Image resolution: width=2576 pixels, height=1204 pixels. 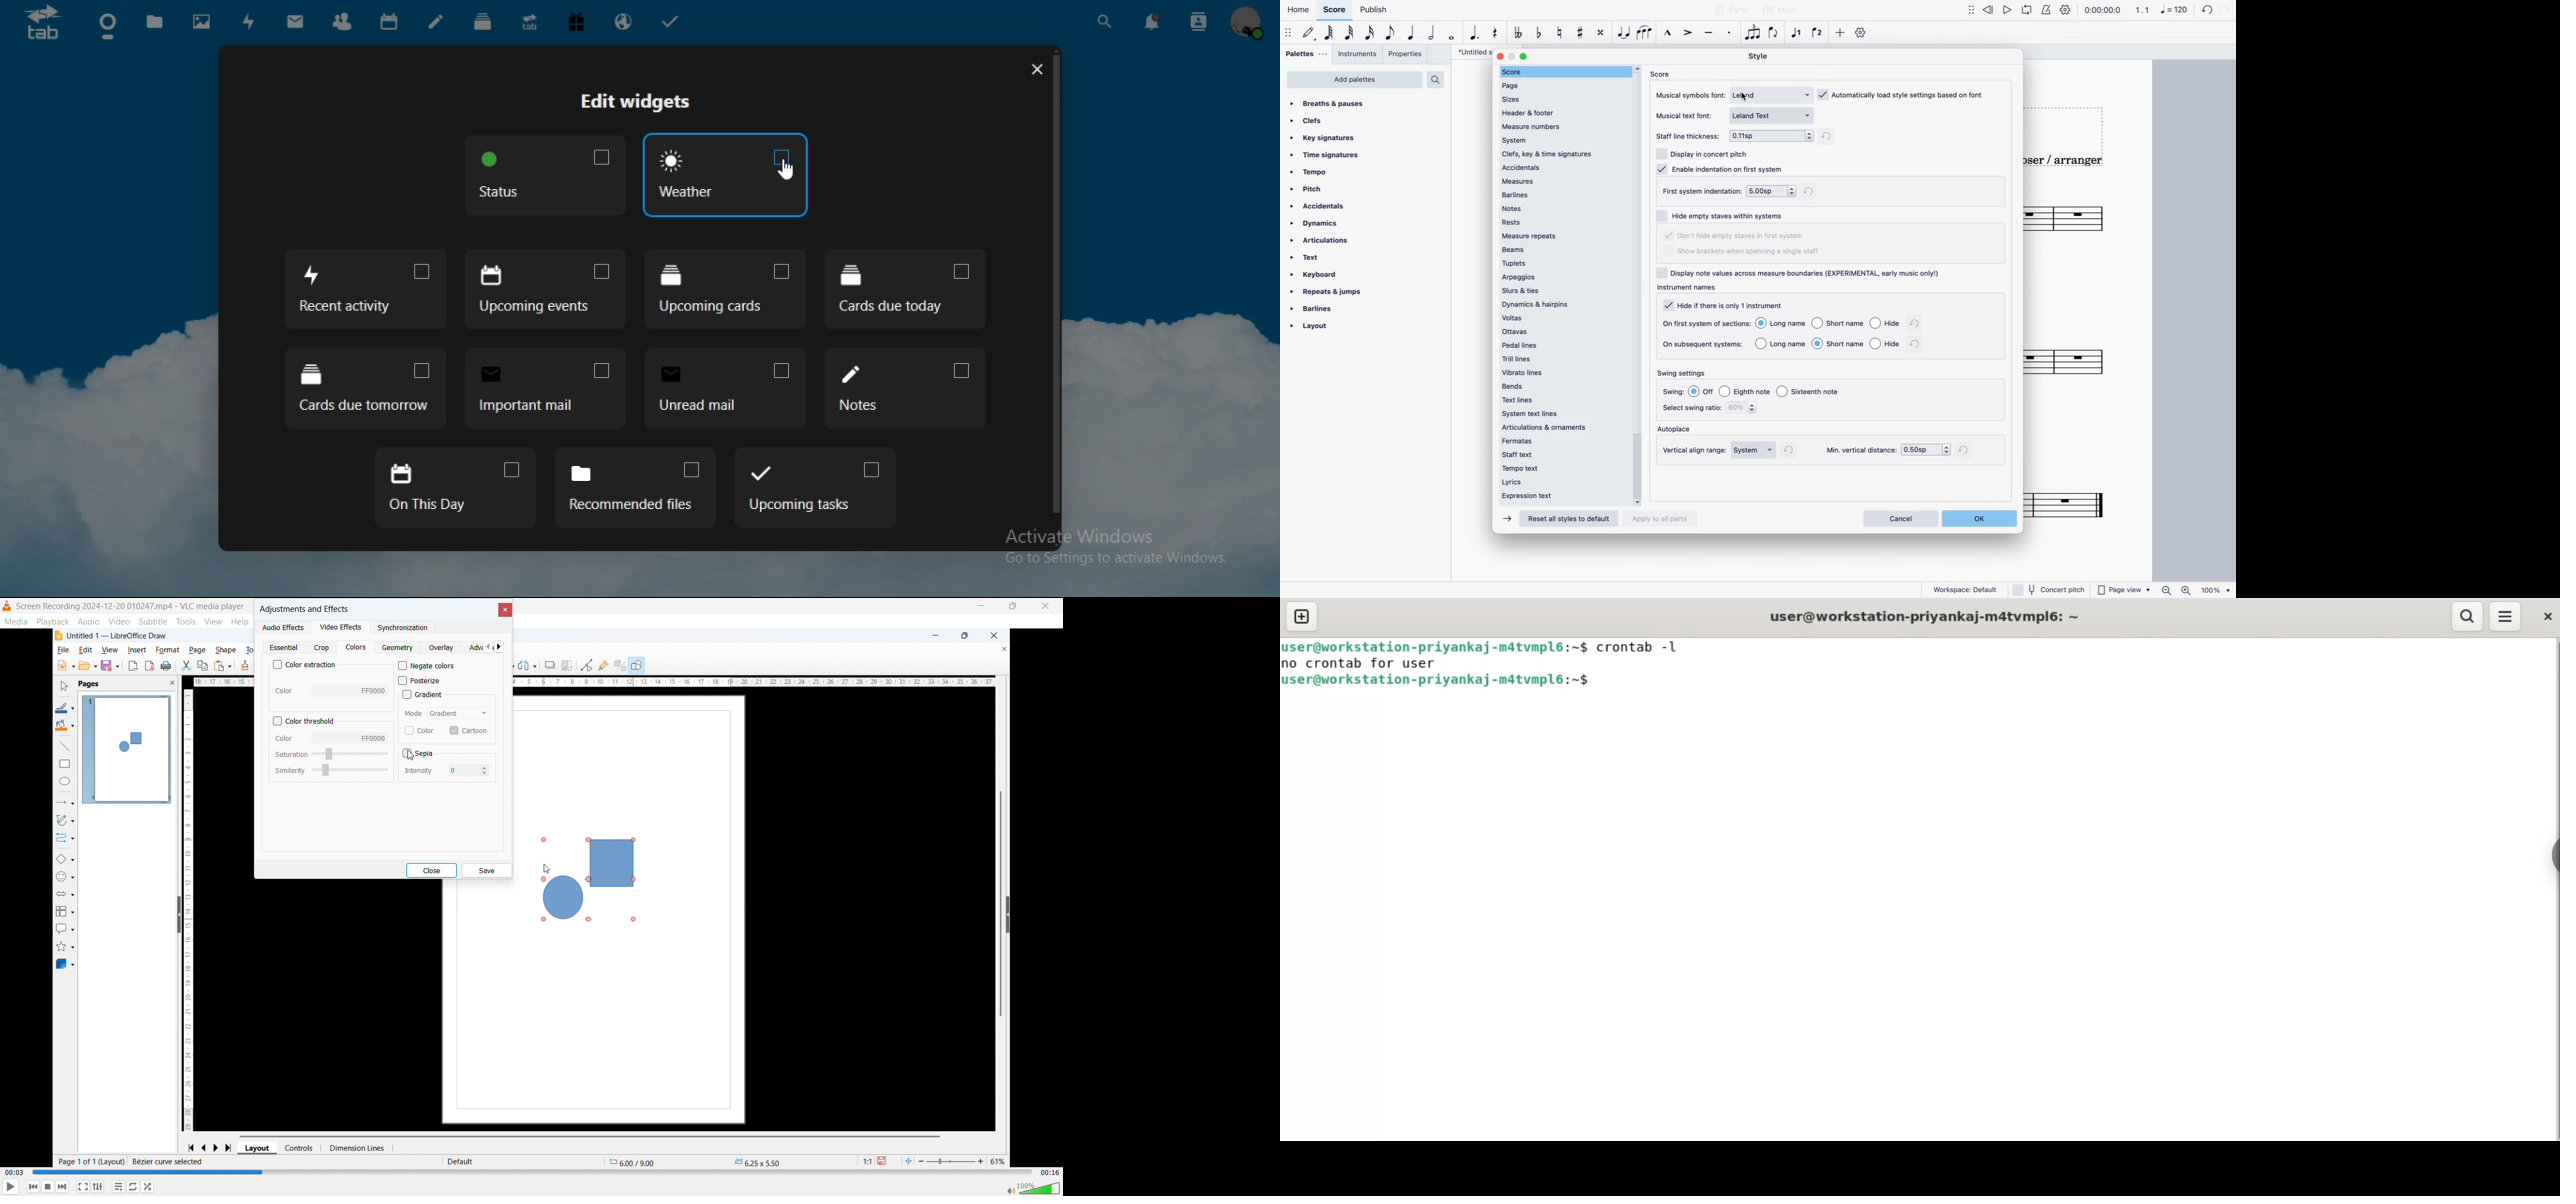 I want to click on slurs & ties, so click(x=1563, y=290).